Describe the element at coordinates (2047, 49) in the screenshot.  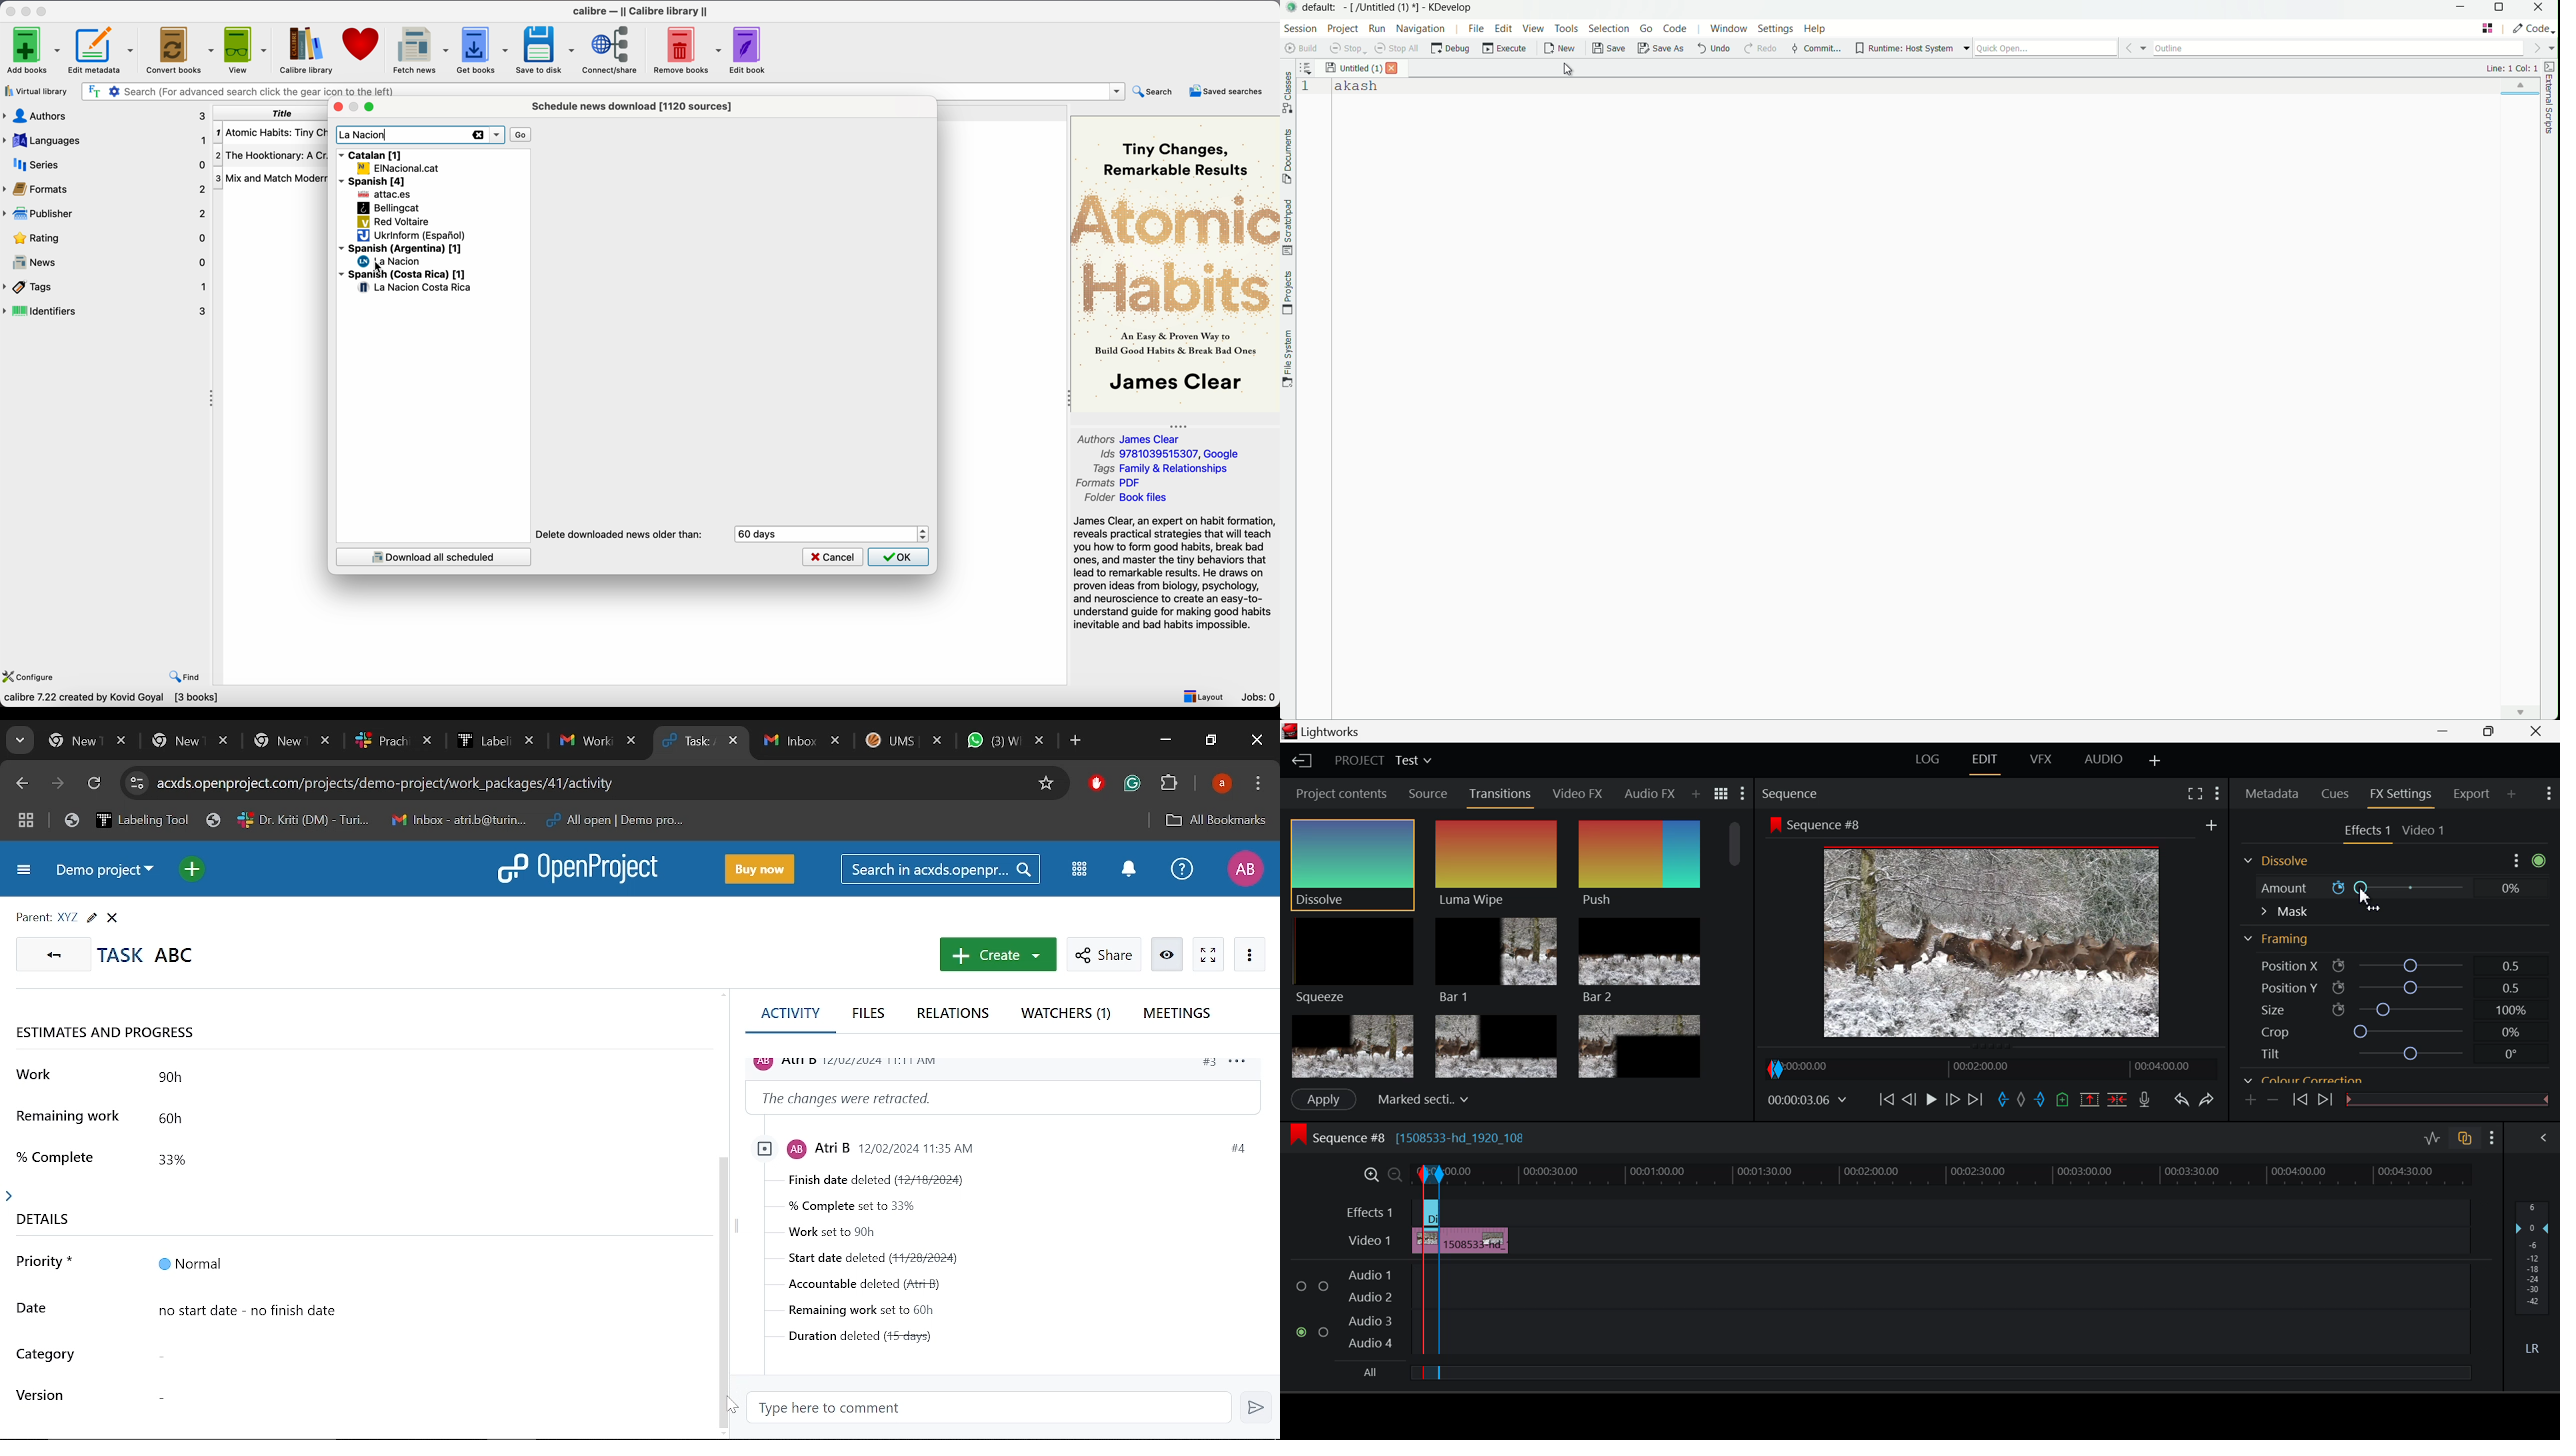
I see `quick open` at that location.